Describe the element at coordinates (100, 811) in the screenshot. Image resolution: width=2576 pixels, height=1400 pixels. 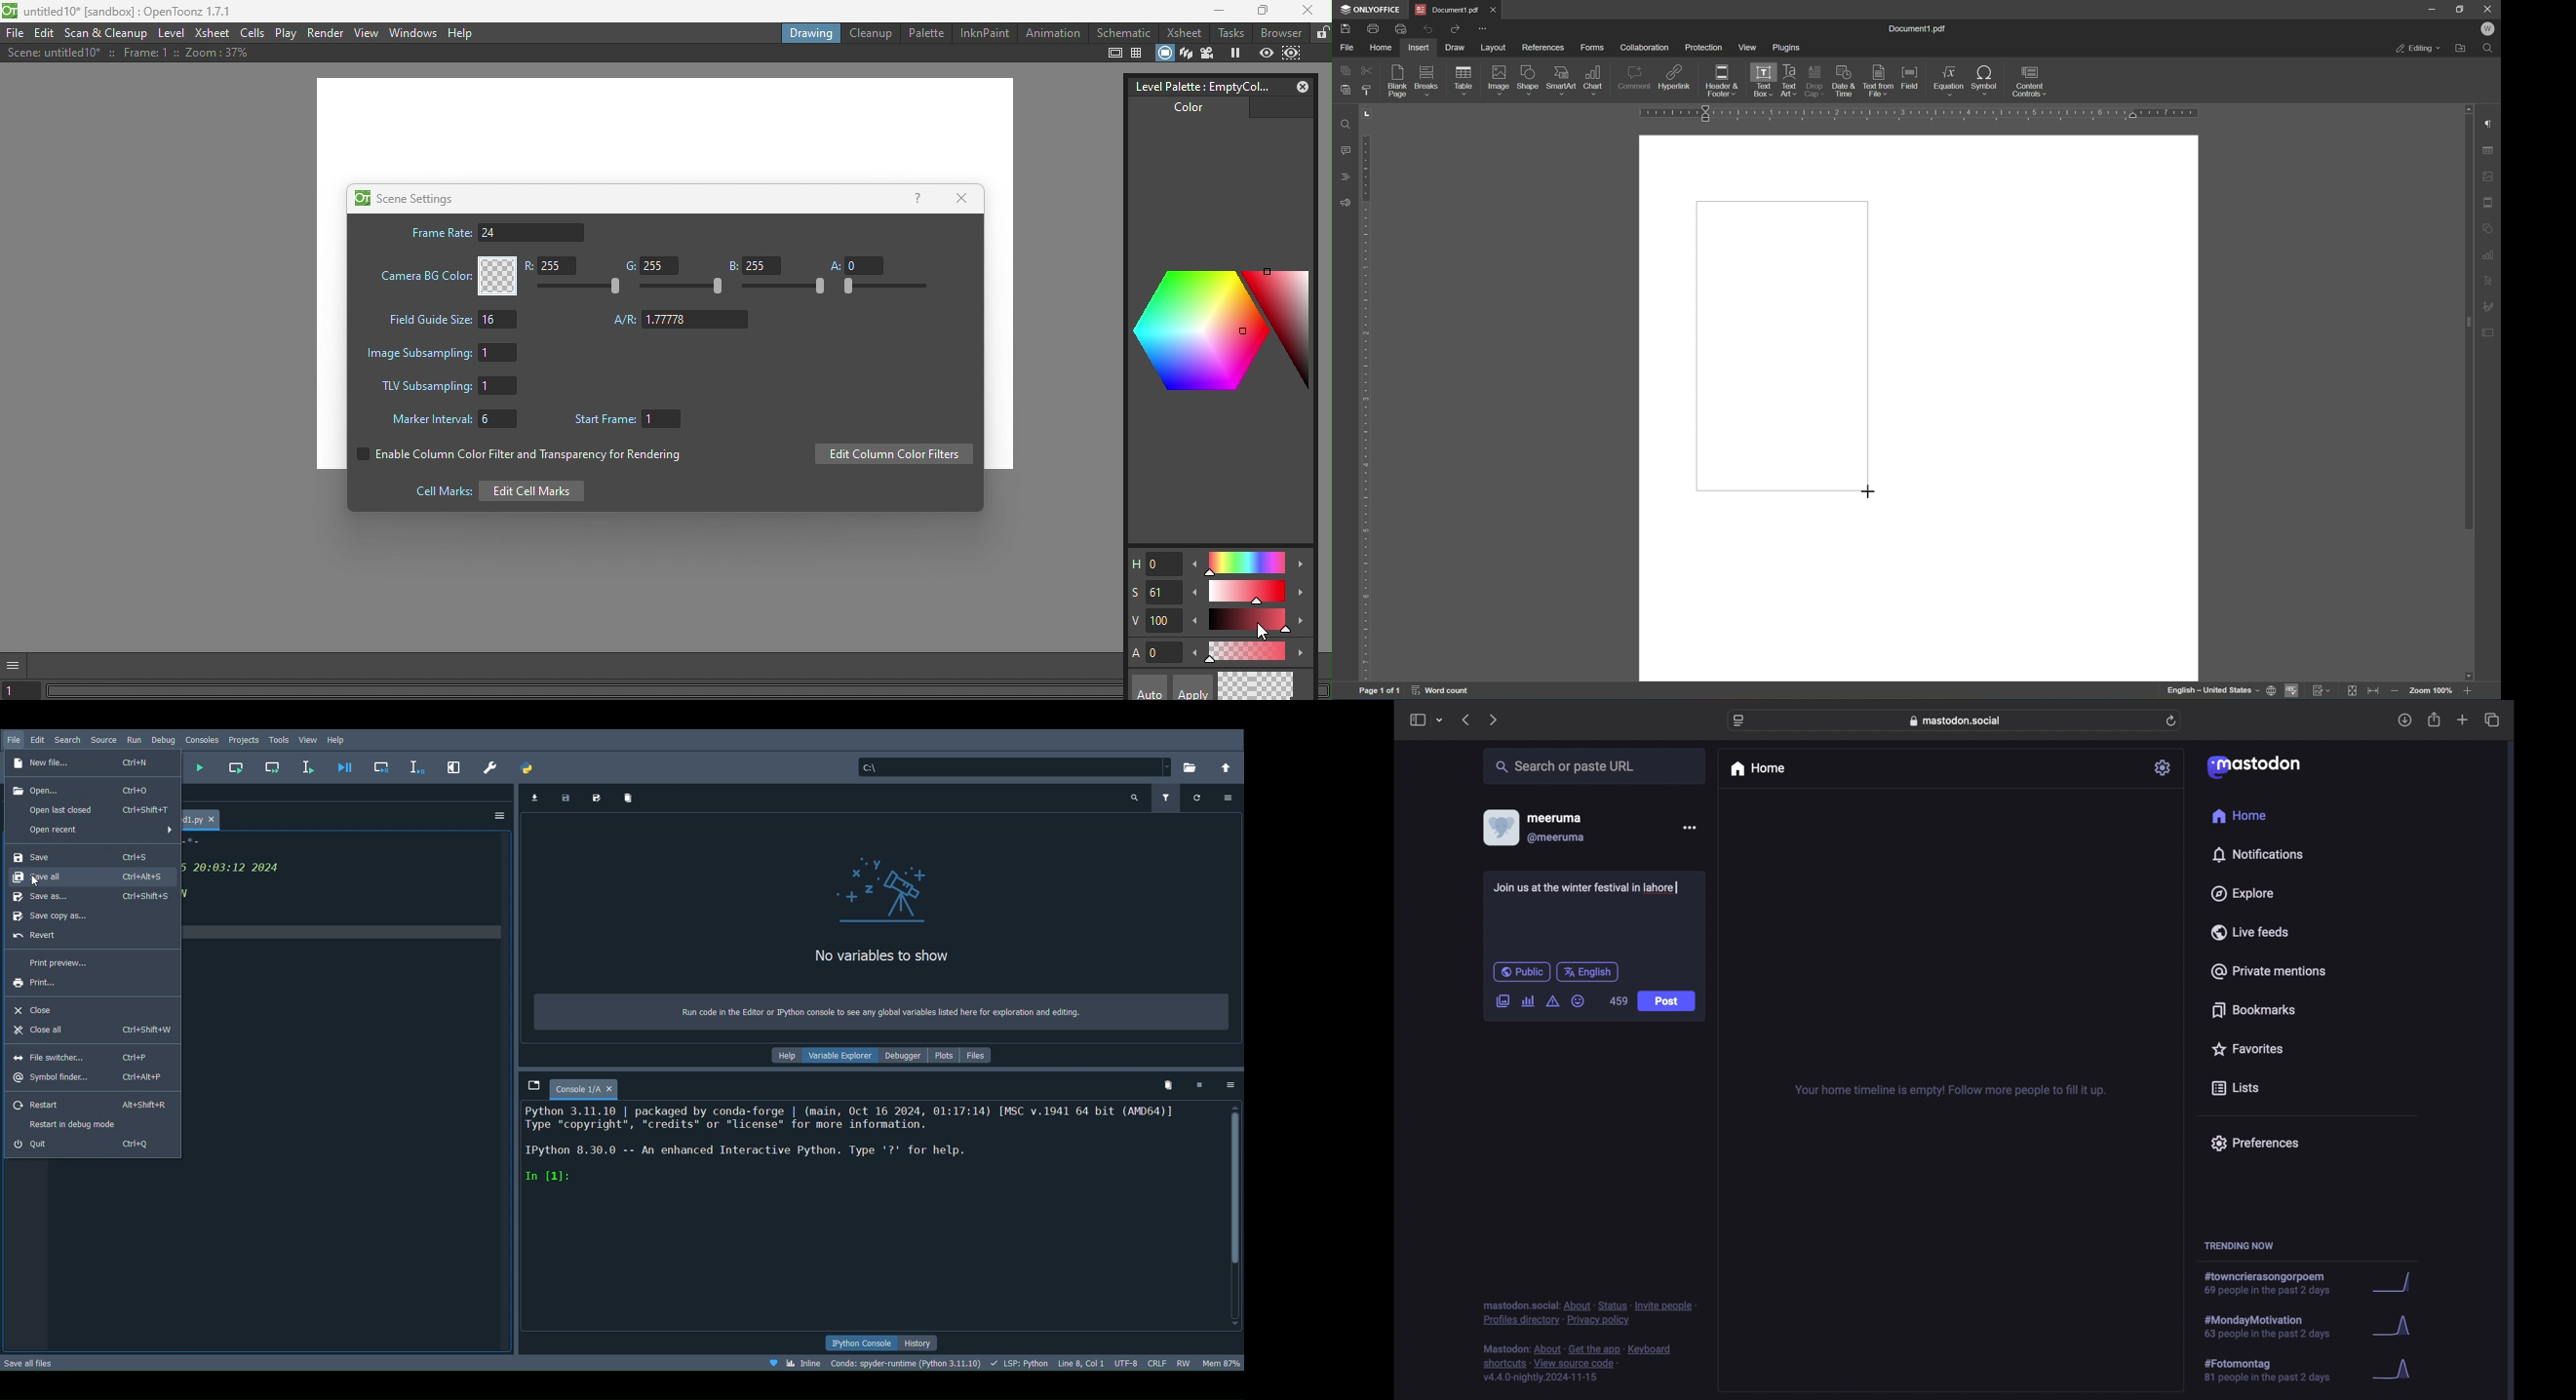
I see `Open last closed` at that location.